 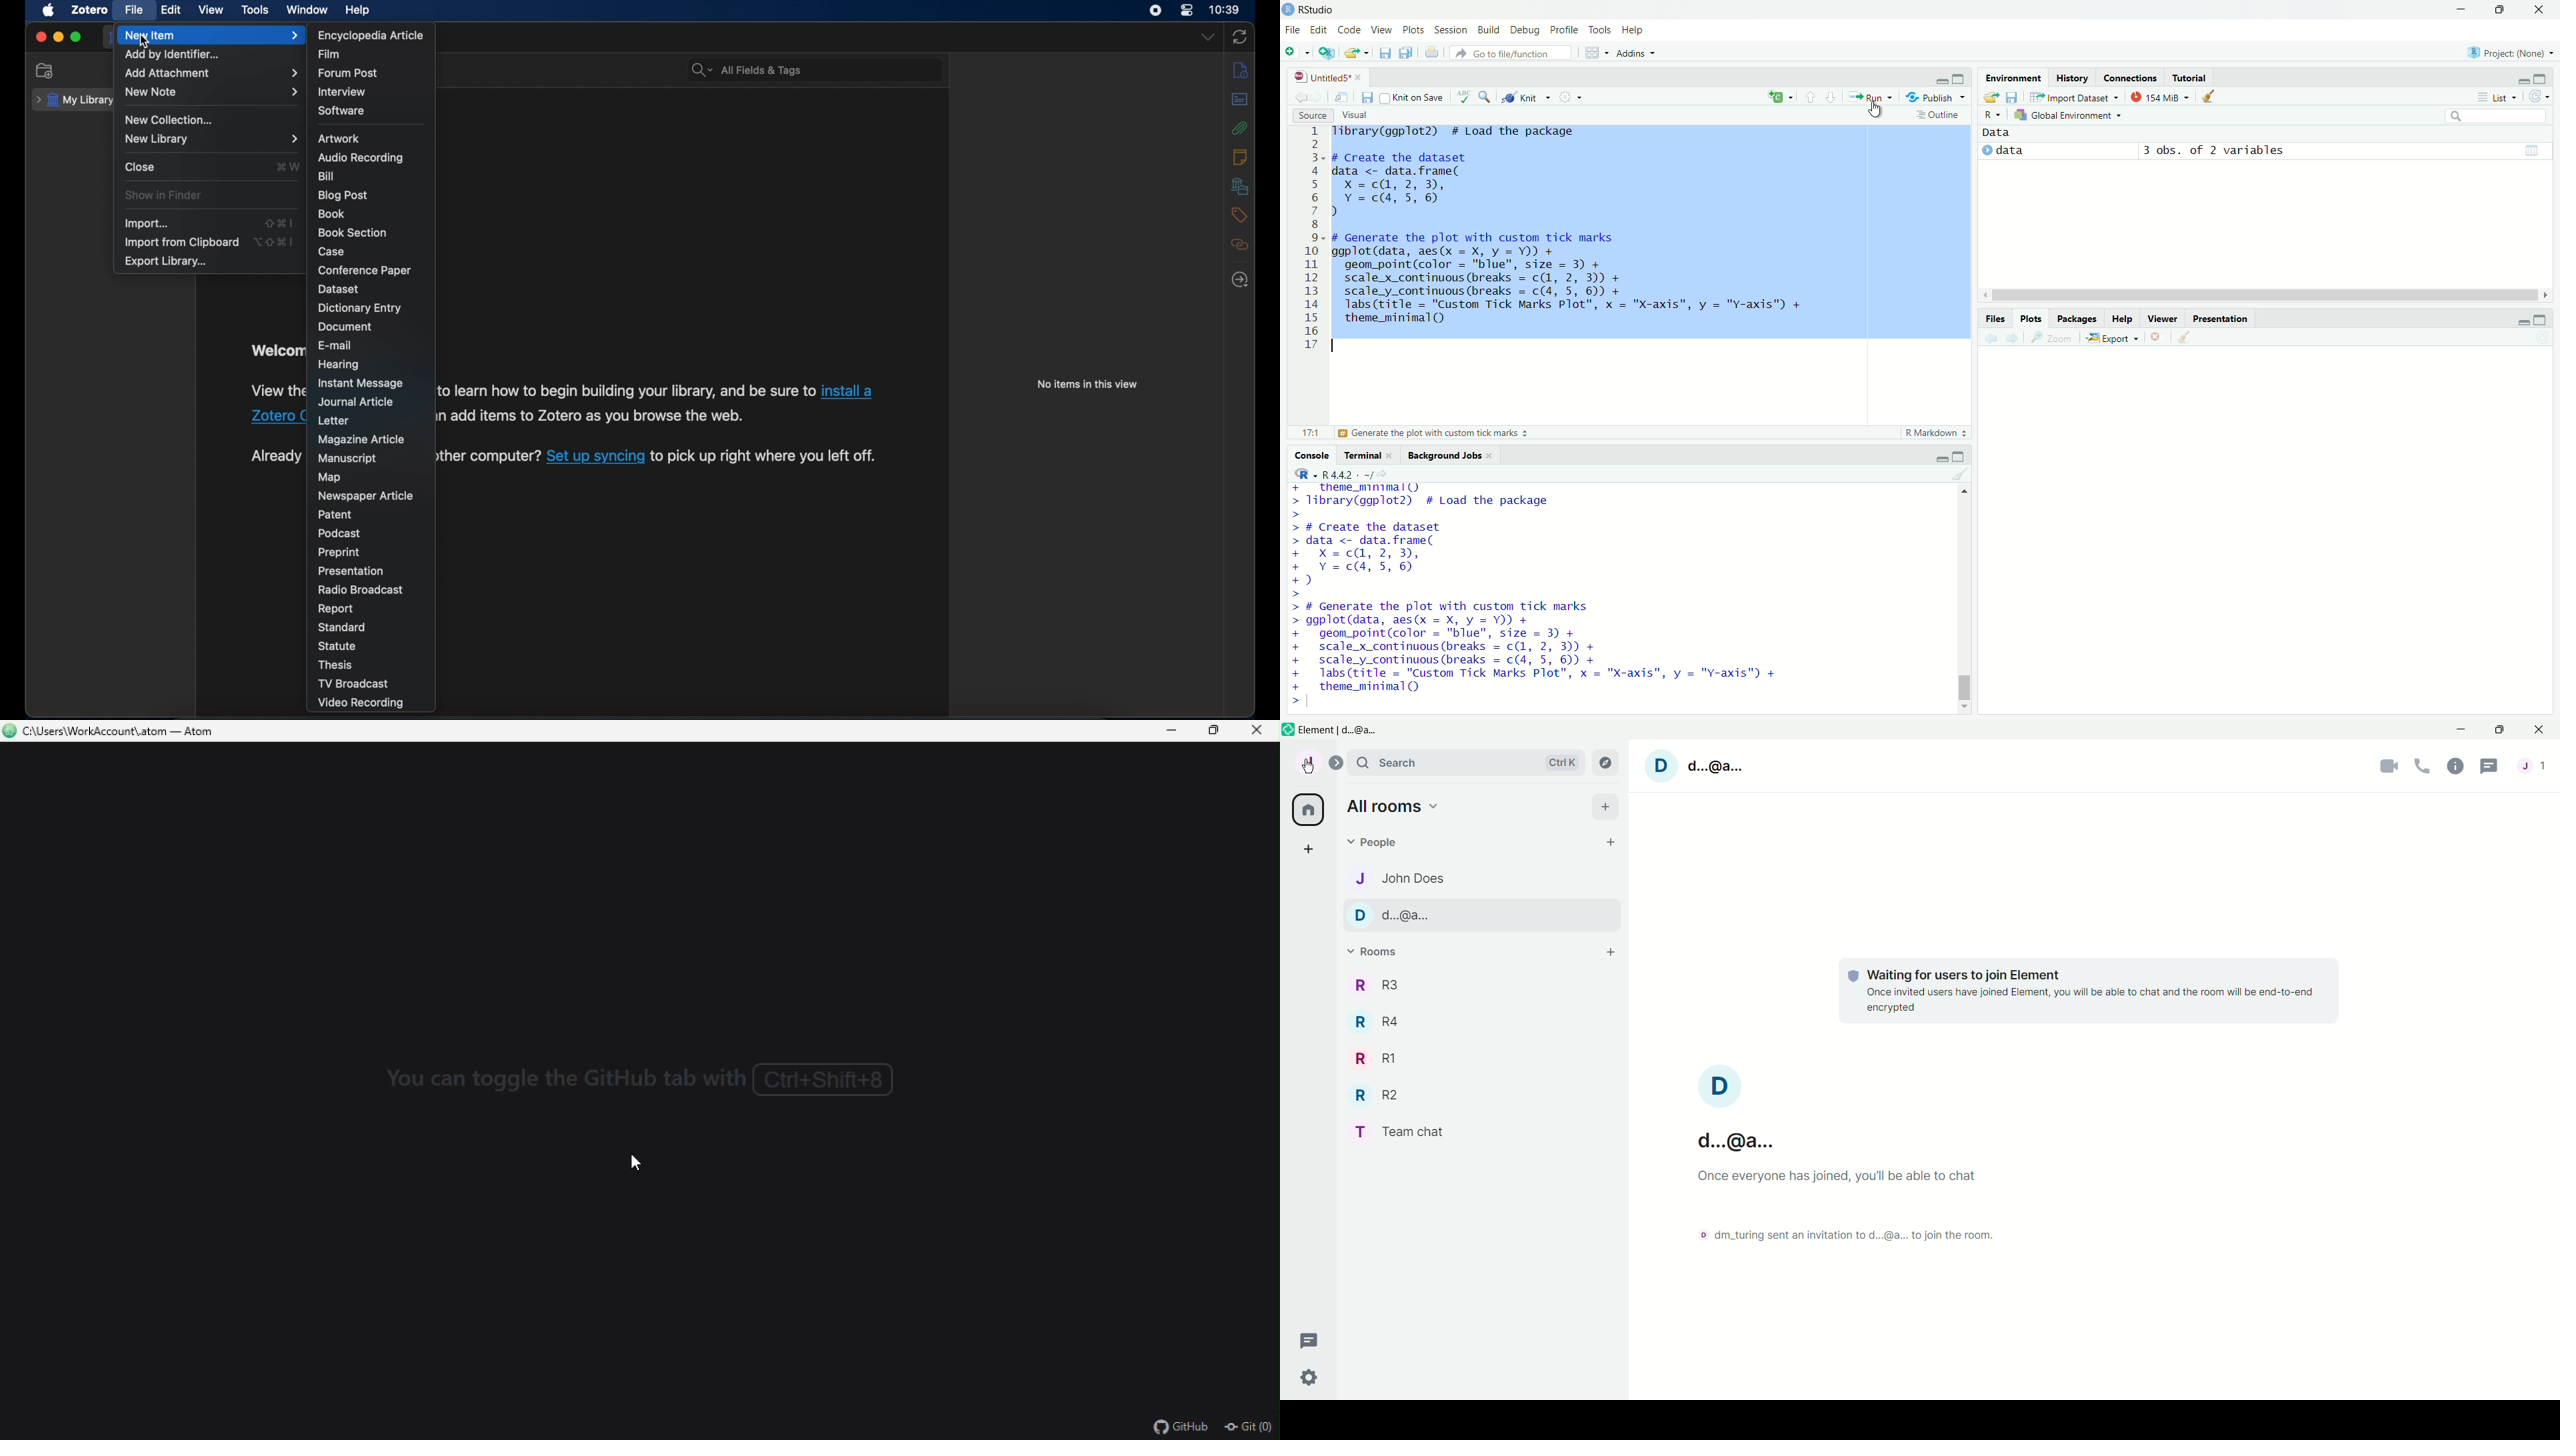 What do you see at coordinates (181, 242) in the screenshot?
I see `import from clipboard` at bounding box center [181, 242].